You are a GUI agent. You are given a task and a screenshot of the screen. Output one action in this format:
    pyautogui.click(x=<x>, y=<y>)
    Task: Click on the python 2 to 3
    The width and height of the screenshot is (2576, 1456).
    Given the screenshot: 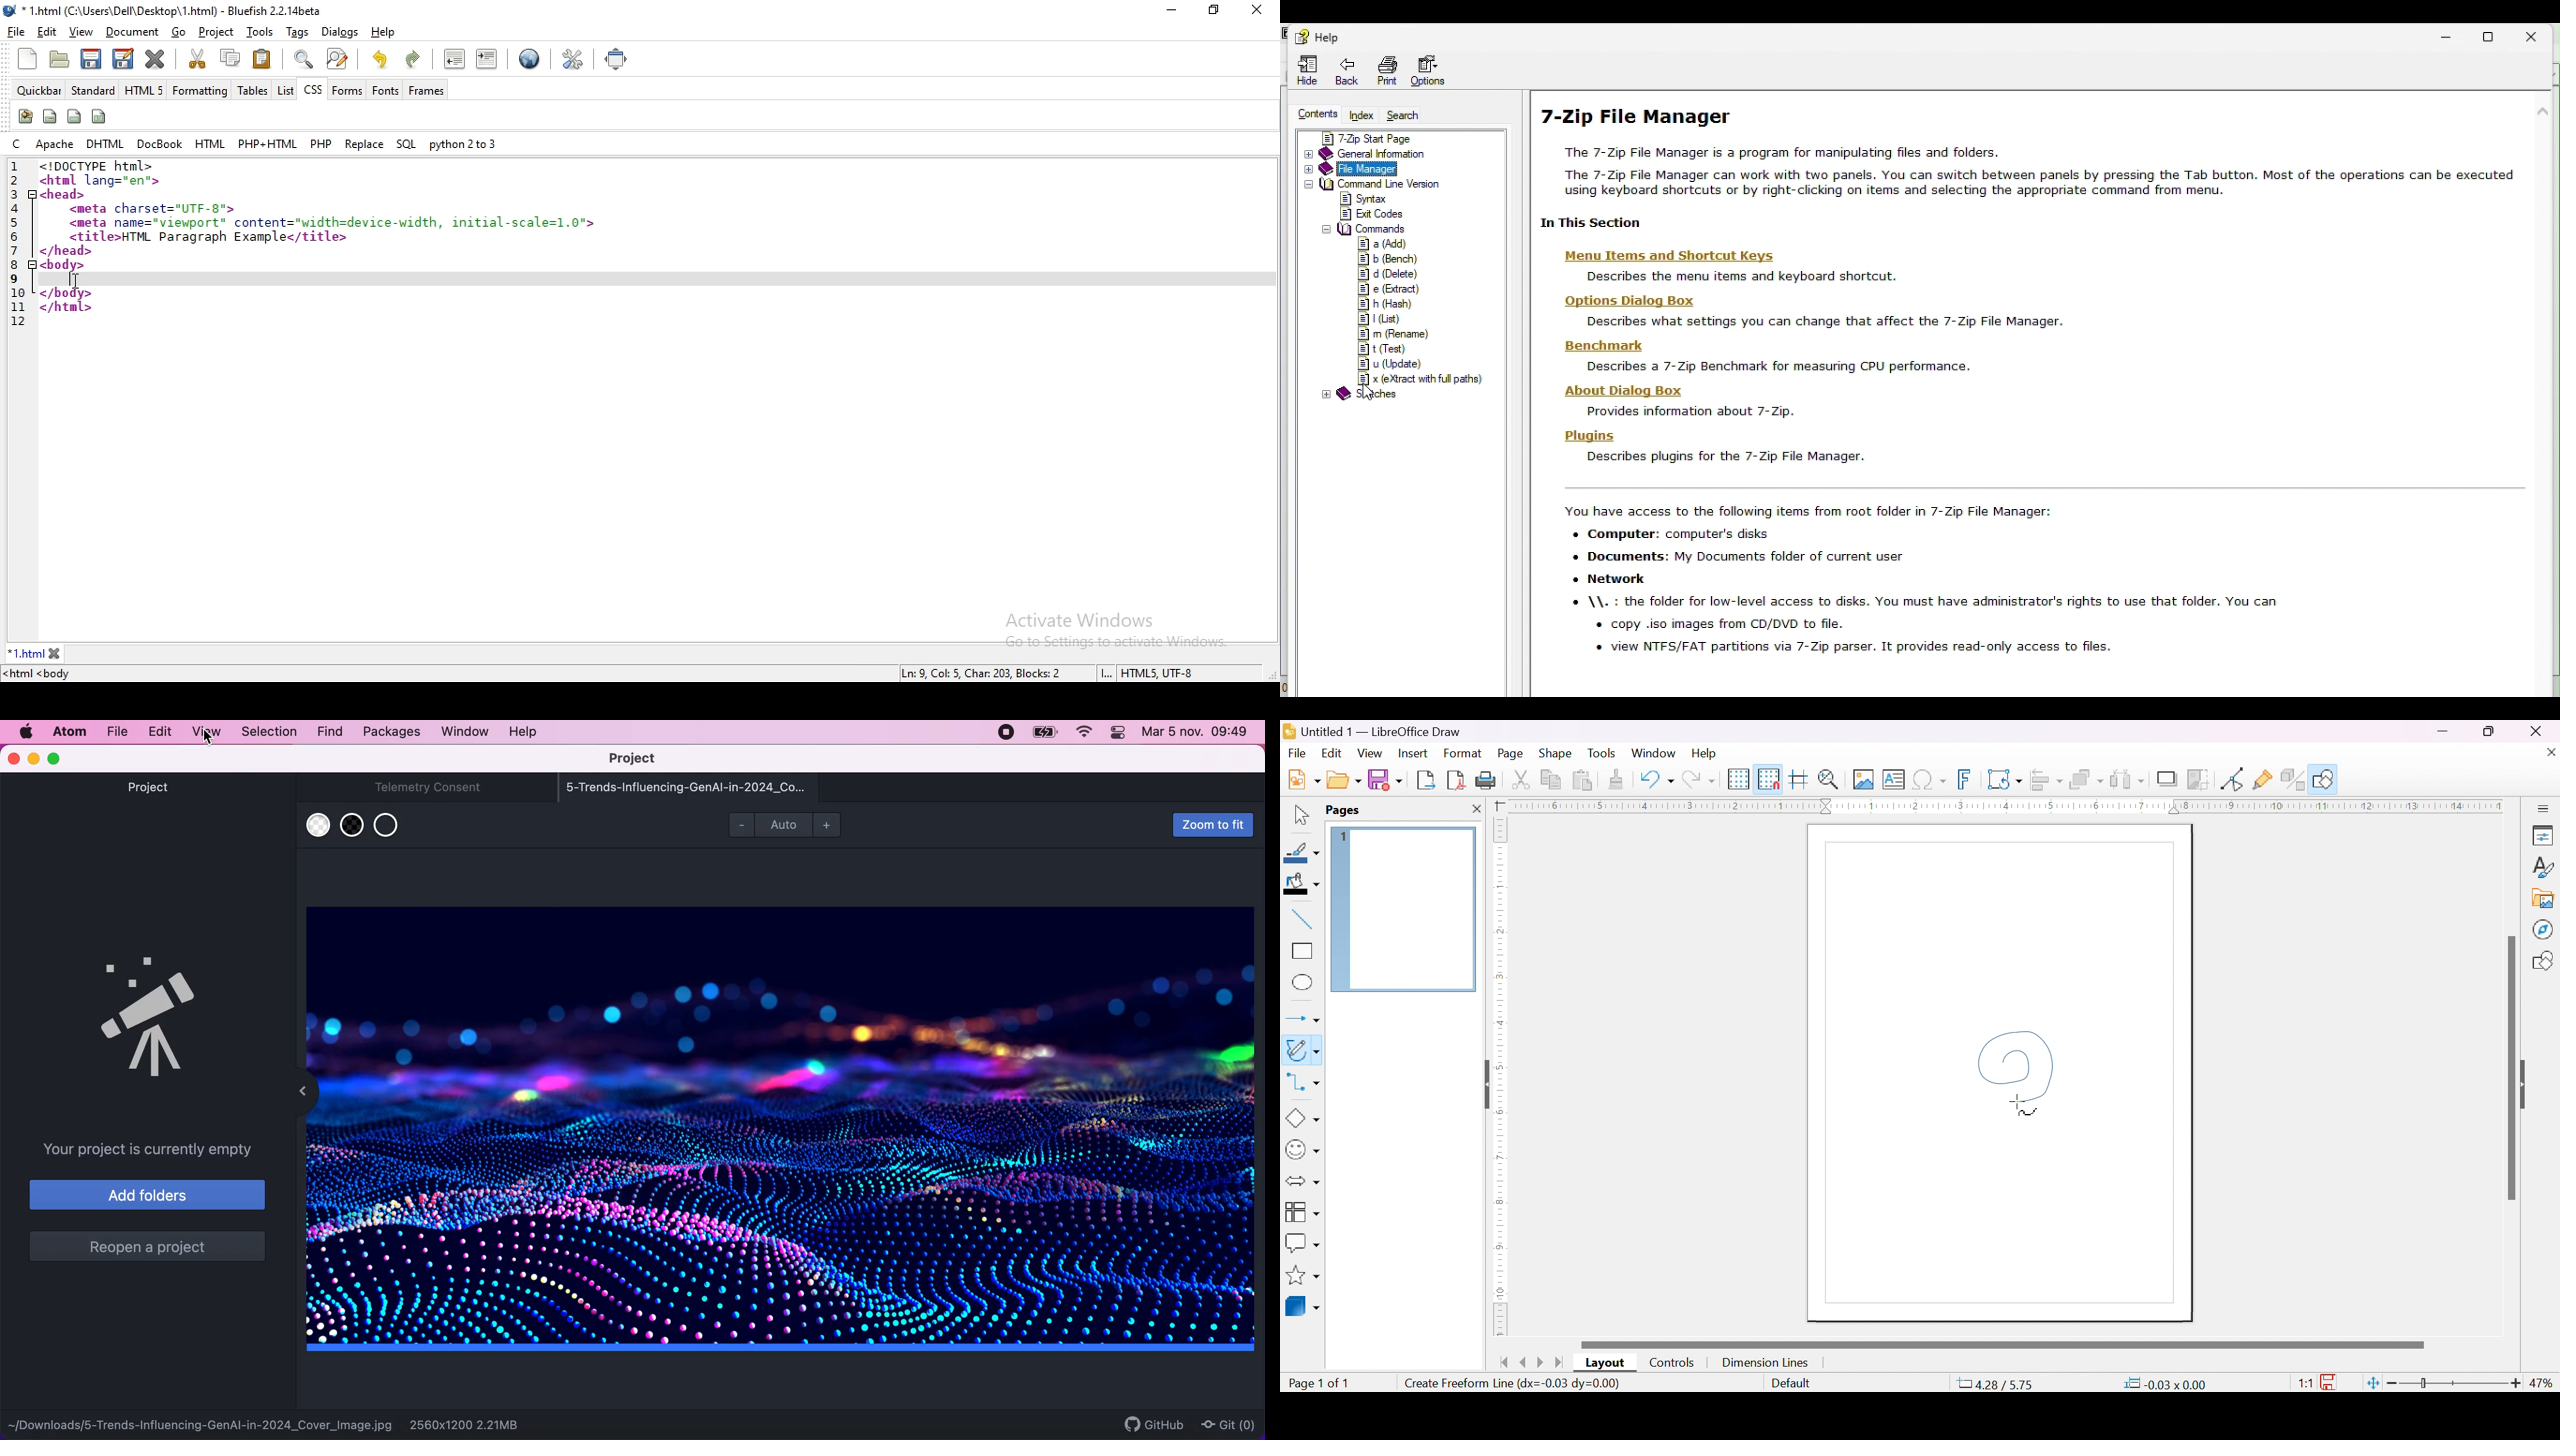 What is the action you would take?
    pyautogui.click(x=462, y=144)
    